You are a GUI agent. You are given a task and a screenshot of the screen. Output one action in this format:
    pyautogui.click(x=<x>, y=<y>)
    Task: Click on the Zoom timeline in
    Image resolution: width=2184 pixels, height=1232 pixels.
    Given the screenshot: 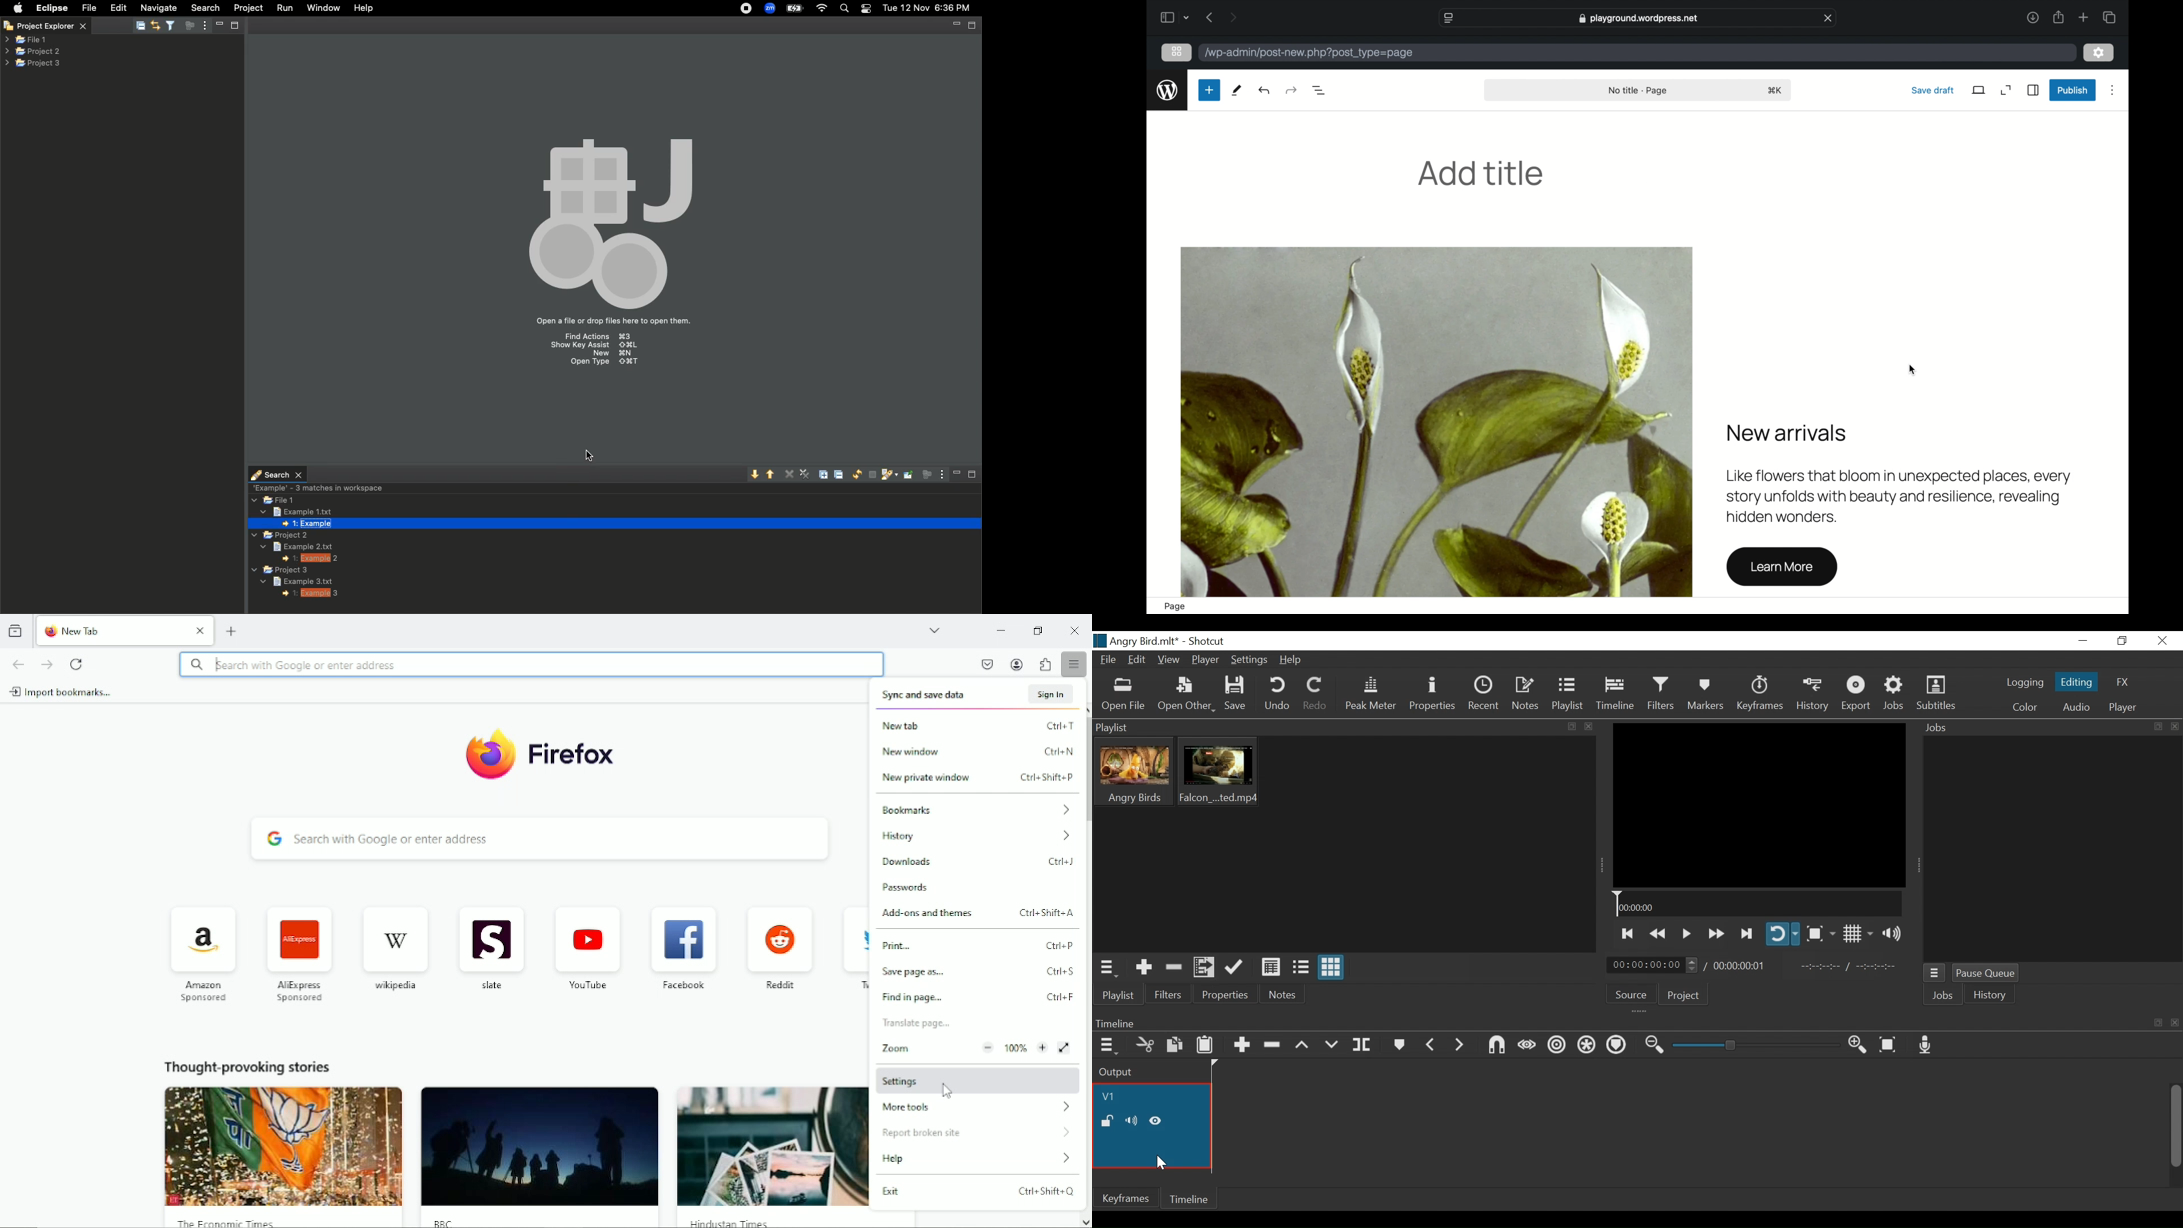 What is the action you would take?
    pyautogui.click(x=1857, y=1044)
    